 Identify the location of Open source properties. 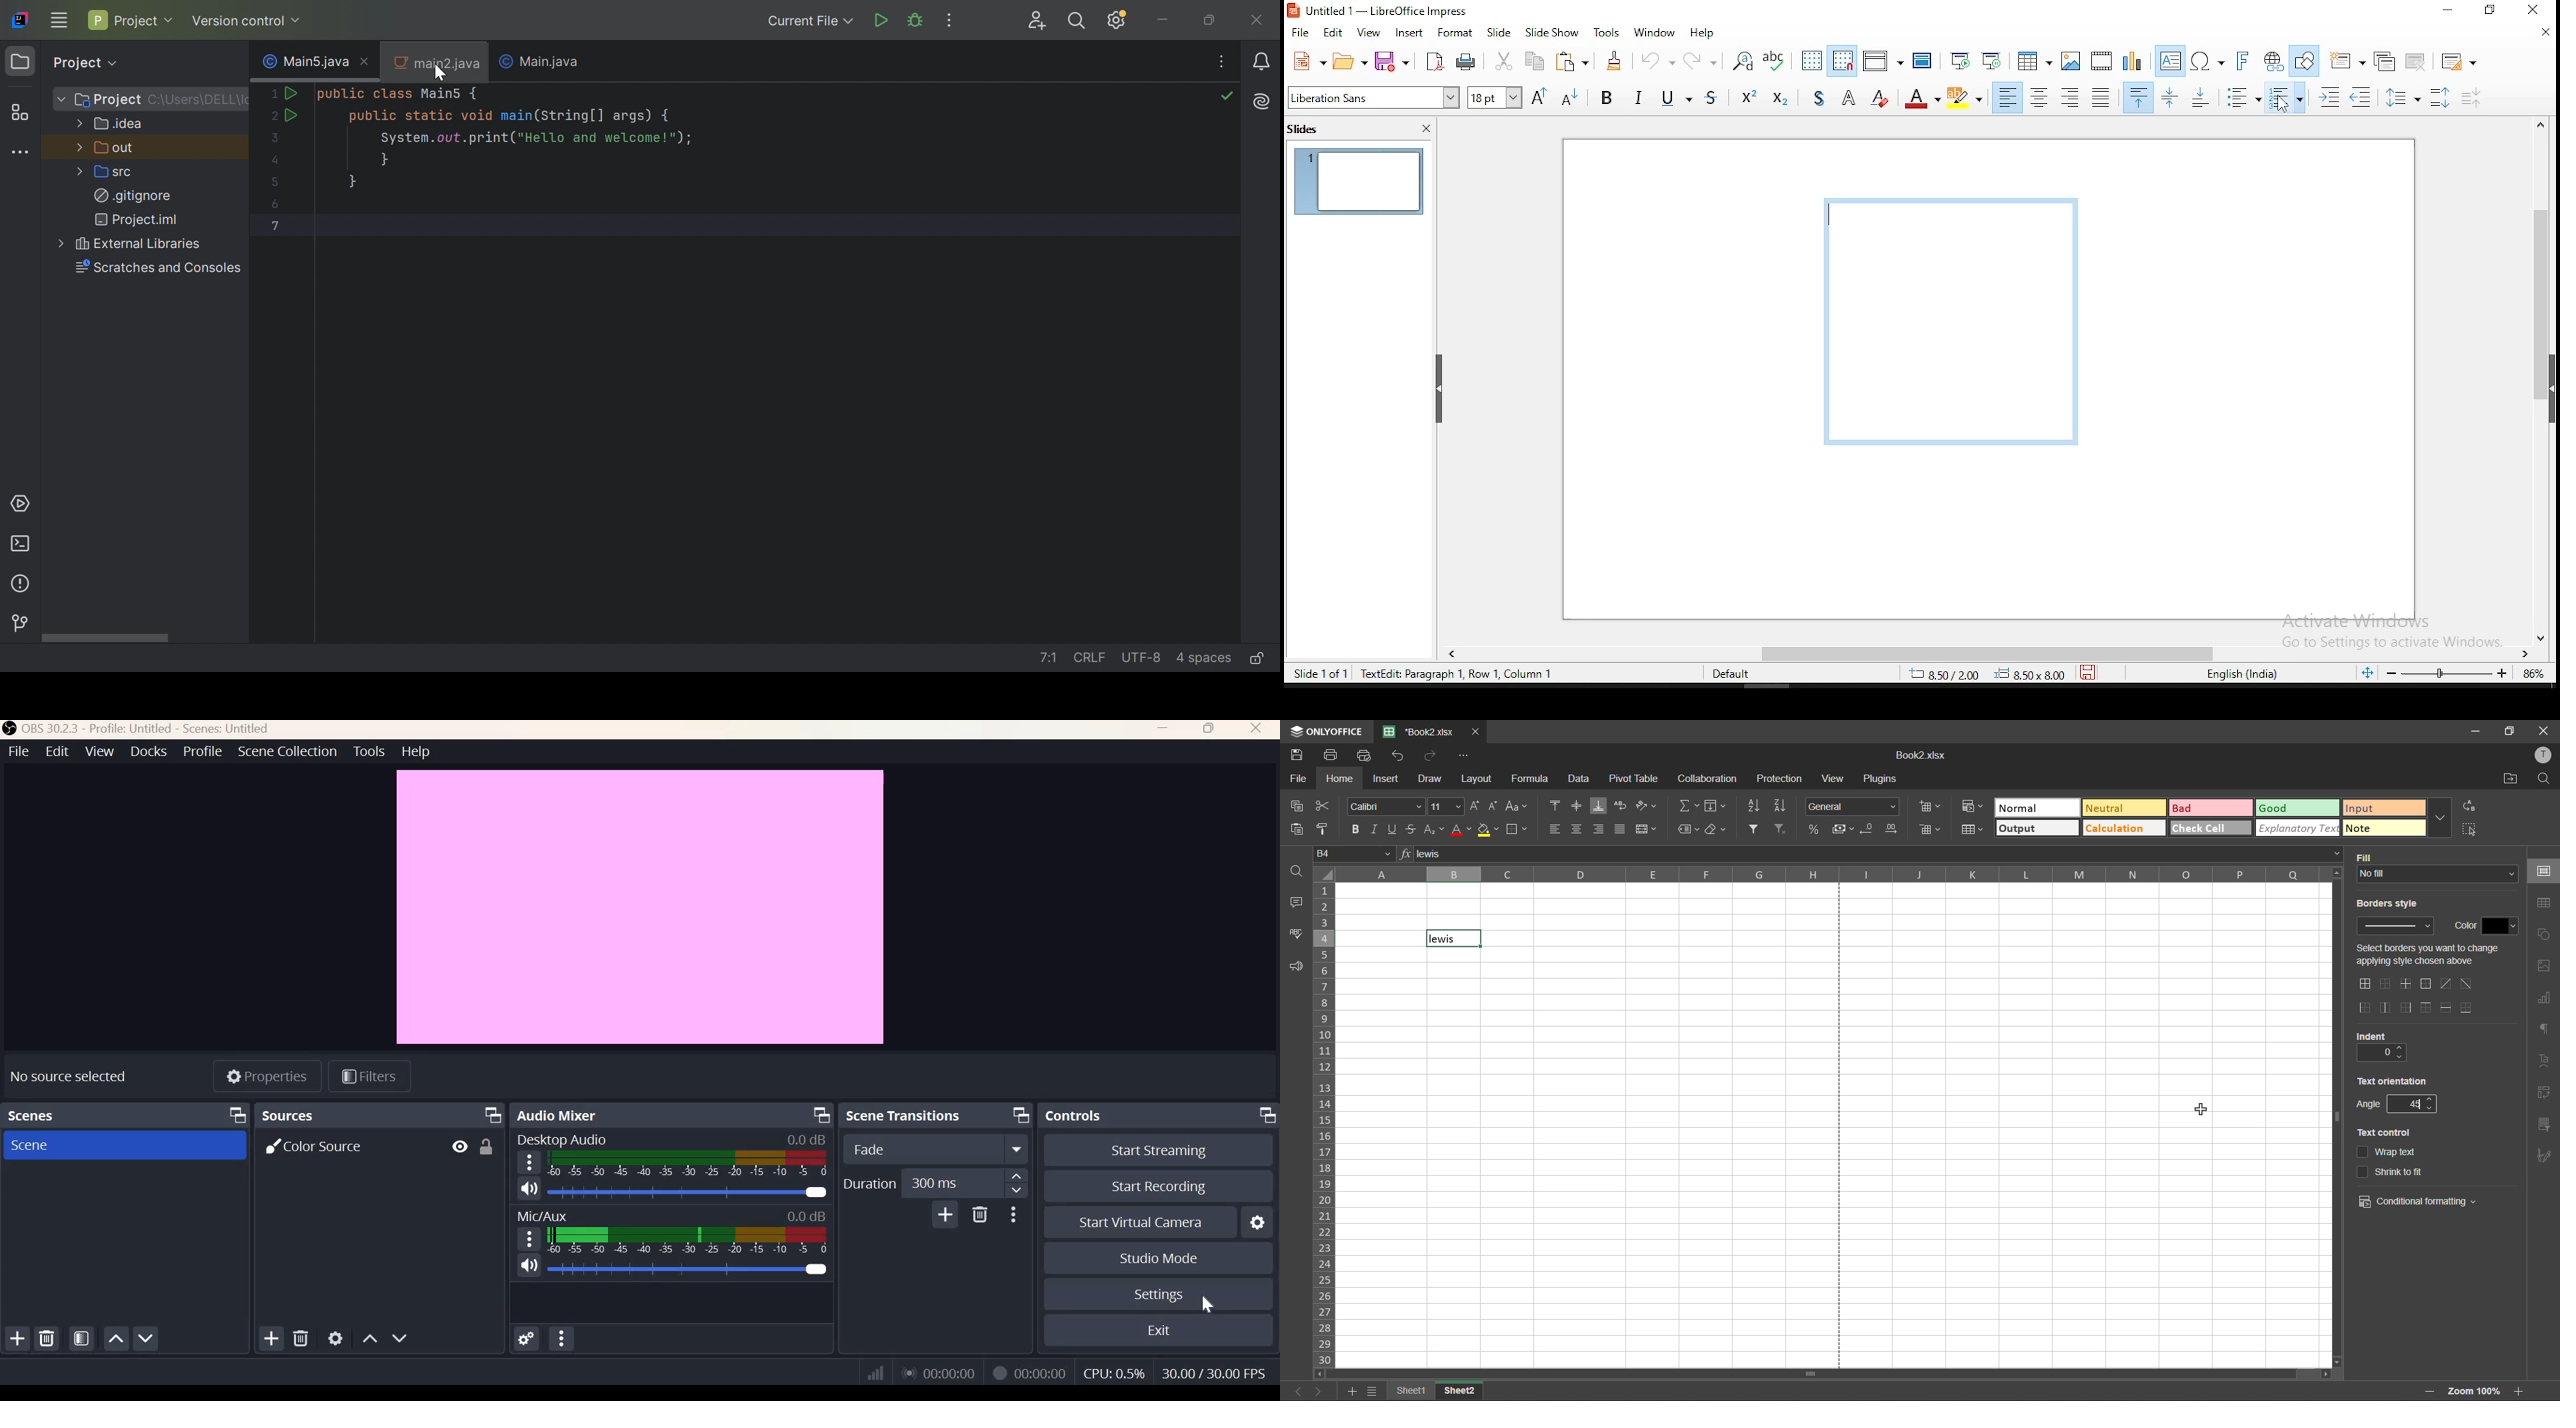
(269, 1075).